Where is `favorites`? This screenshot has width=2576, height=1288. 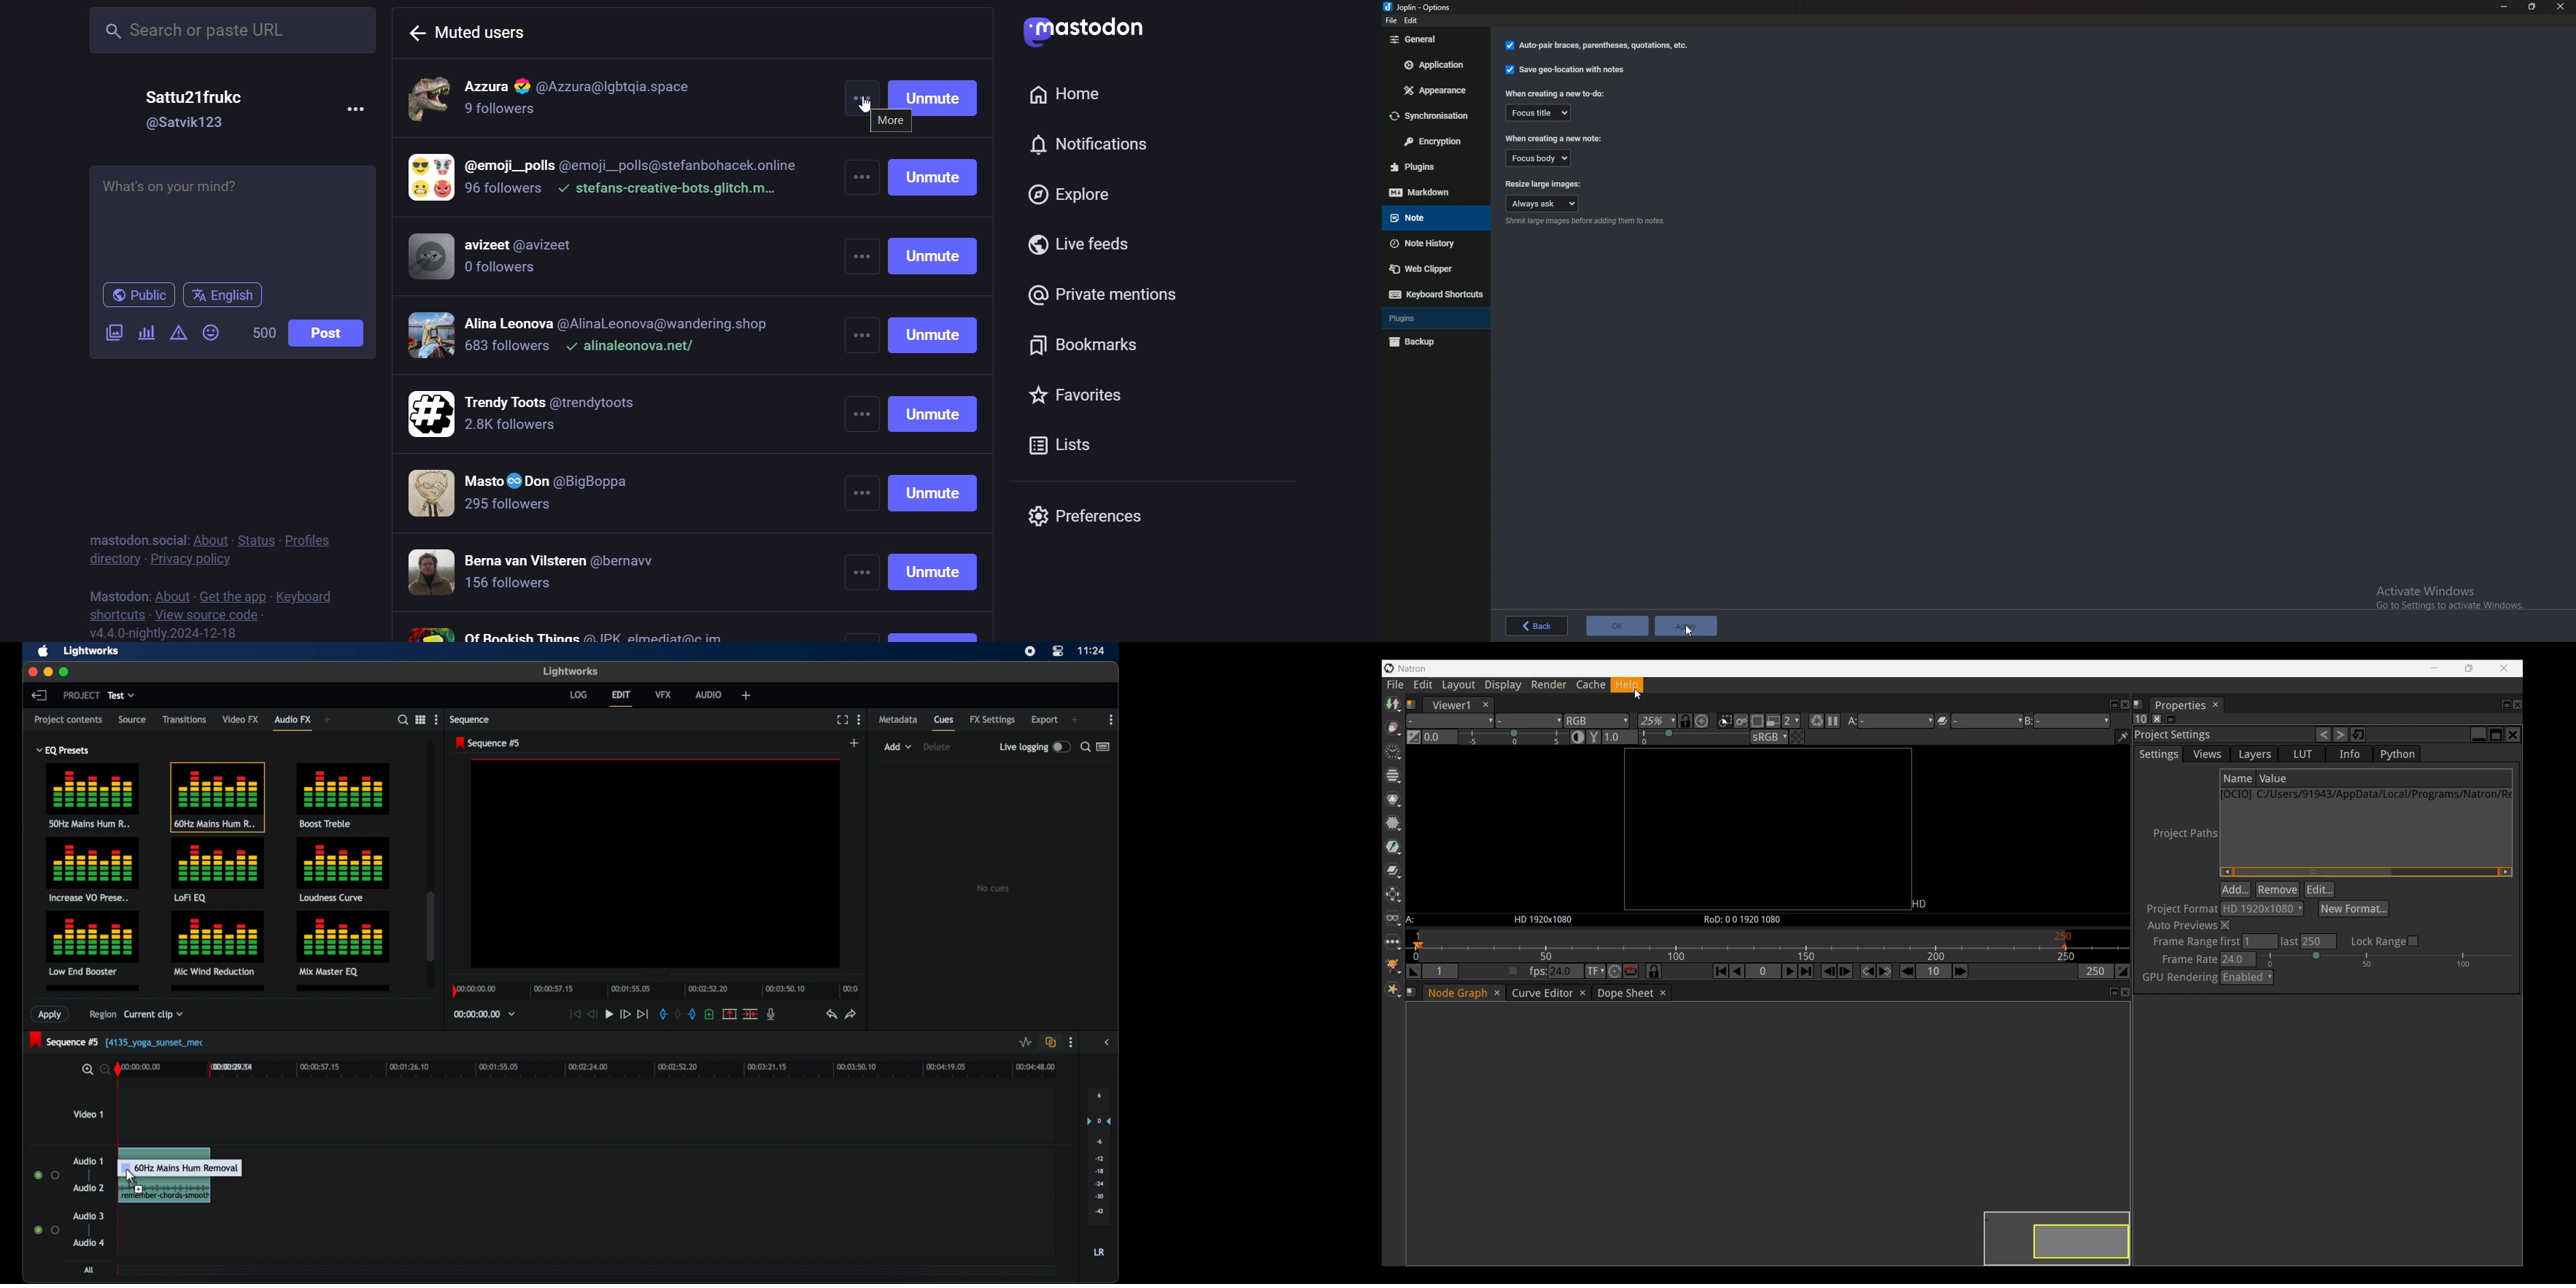
favorites is located at coordinates (1078, 397).